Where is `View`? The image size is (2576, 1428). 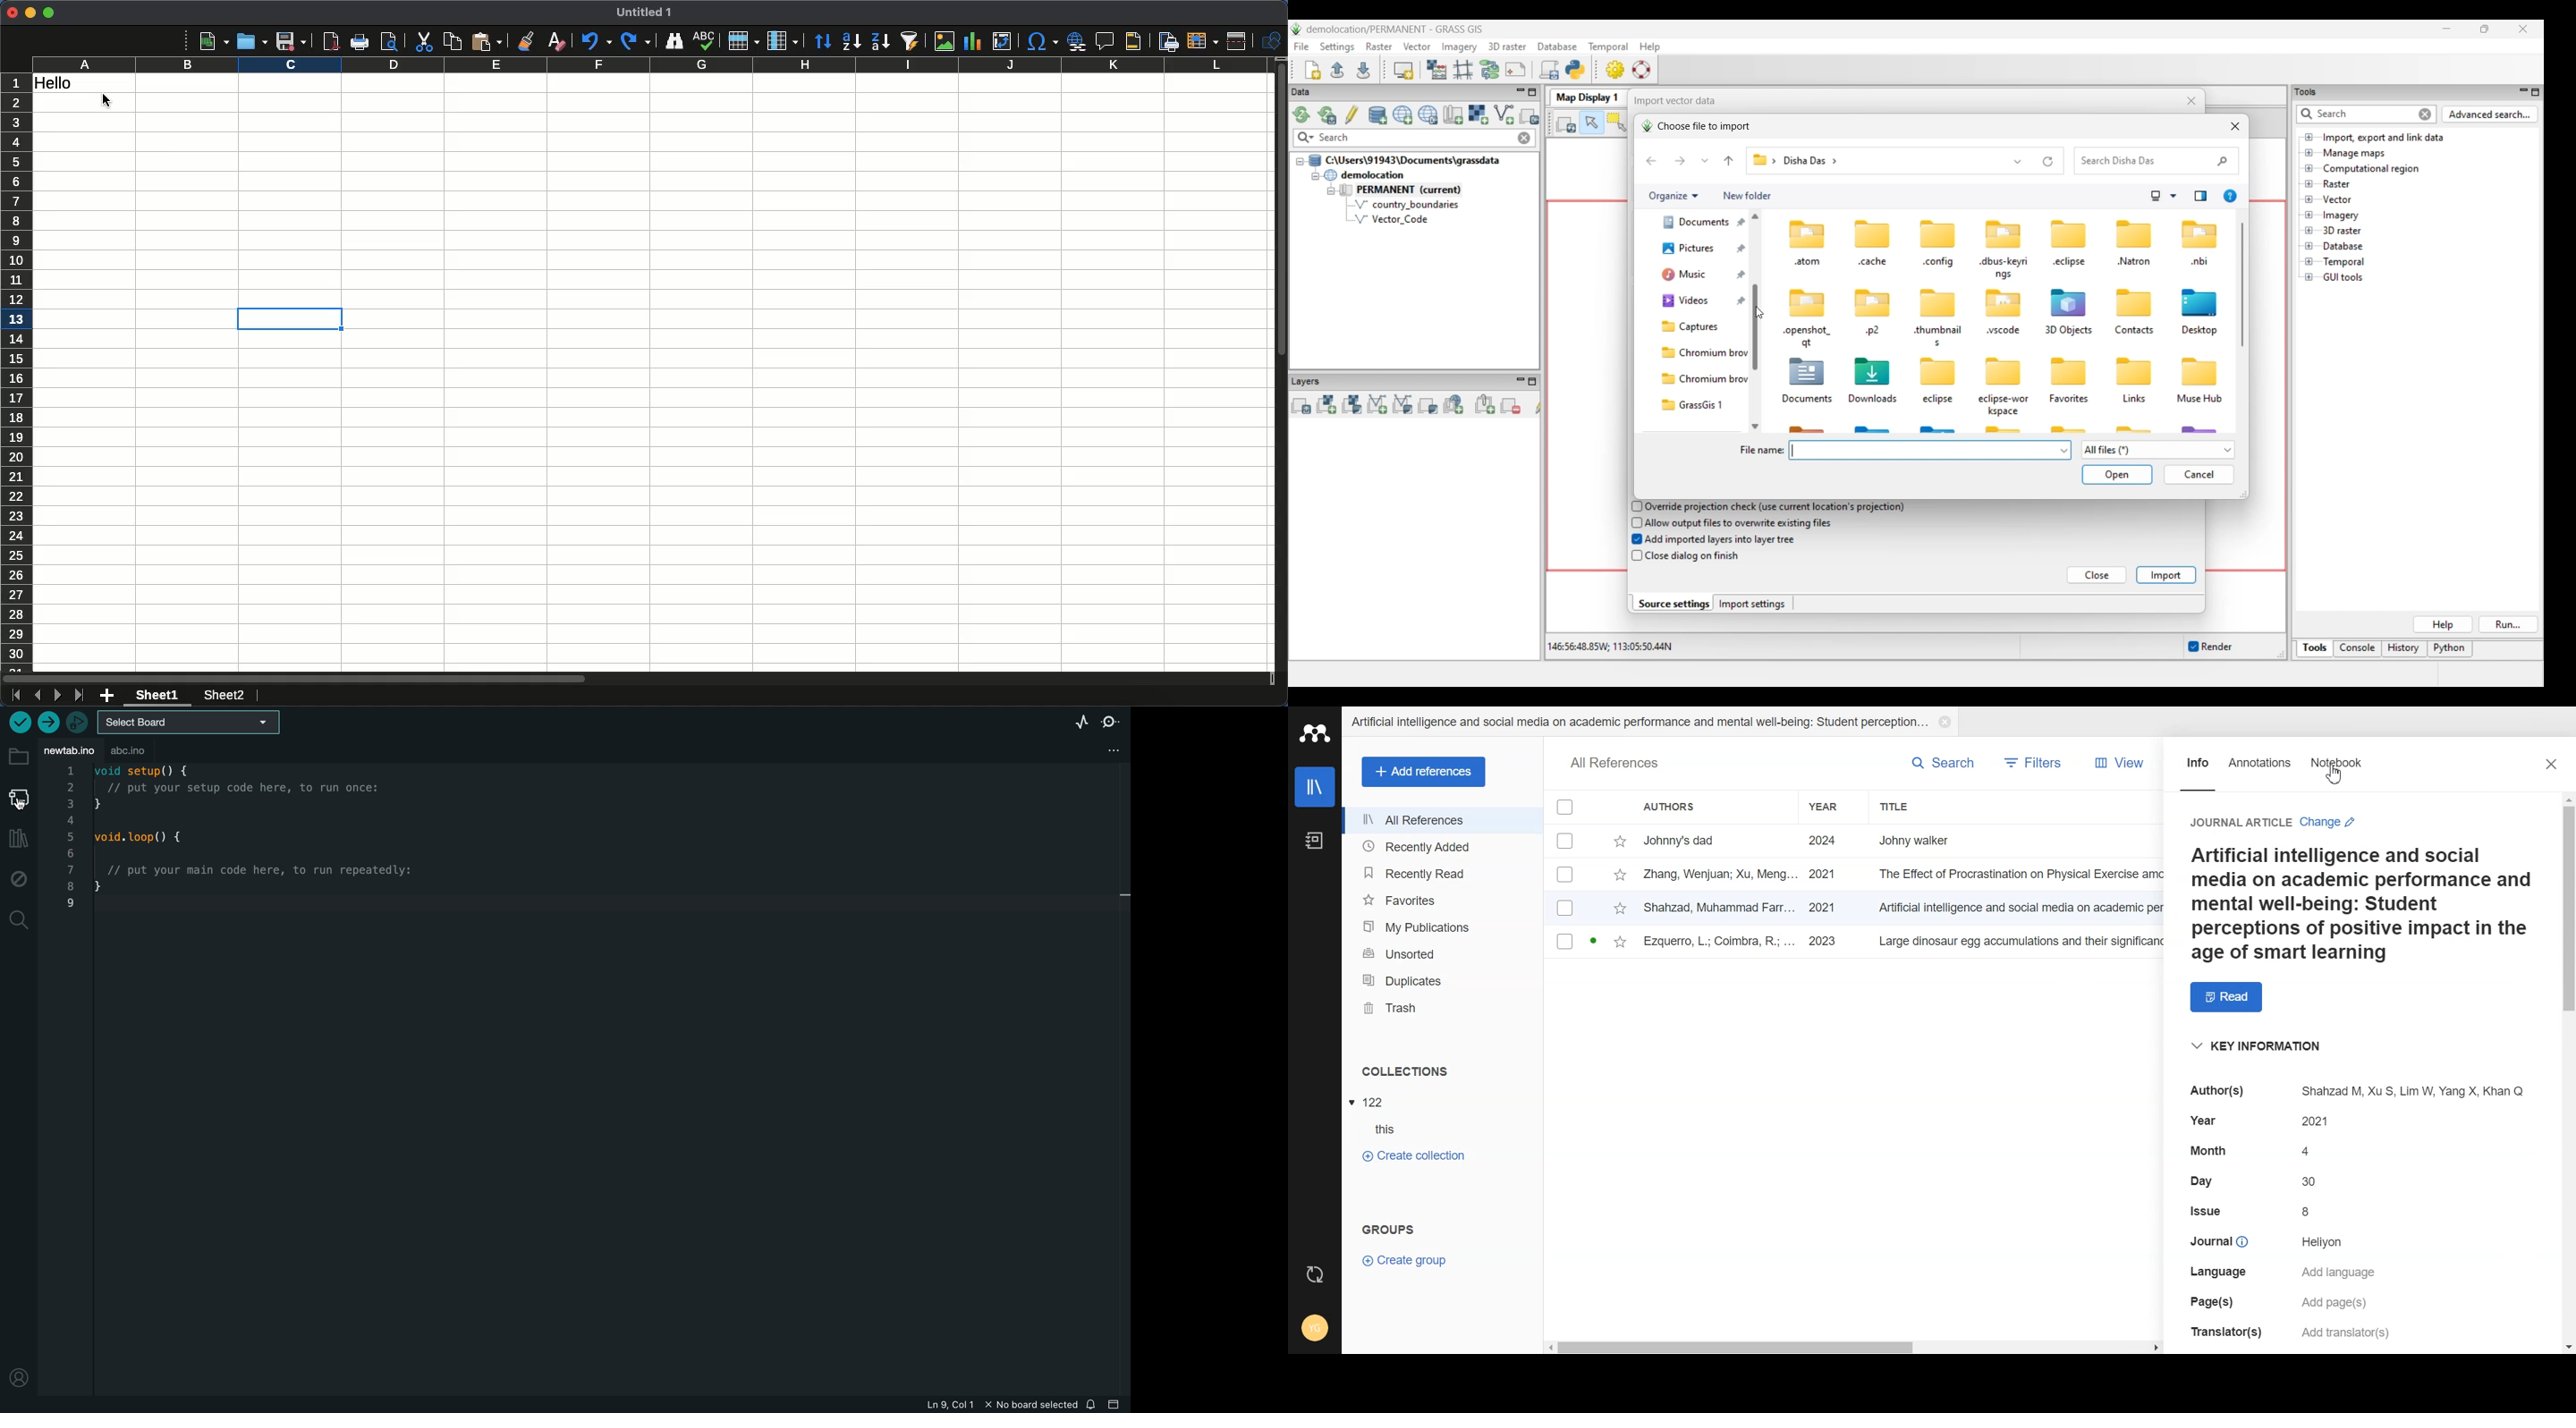 View is located at coordinates (2115, 763).